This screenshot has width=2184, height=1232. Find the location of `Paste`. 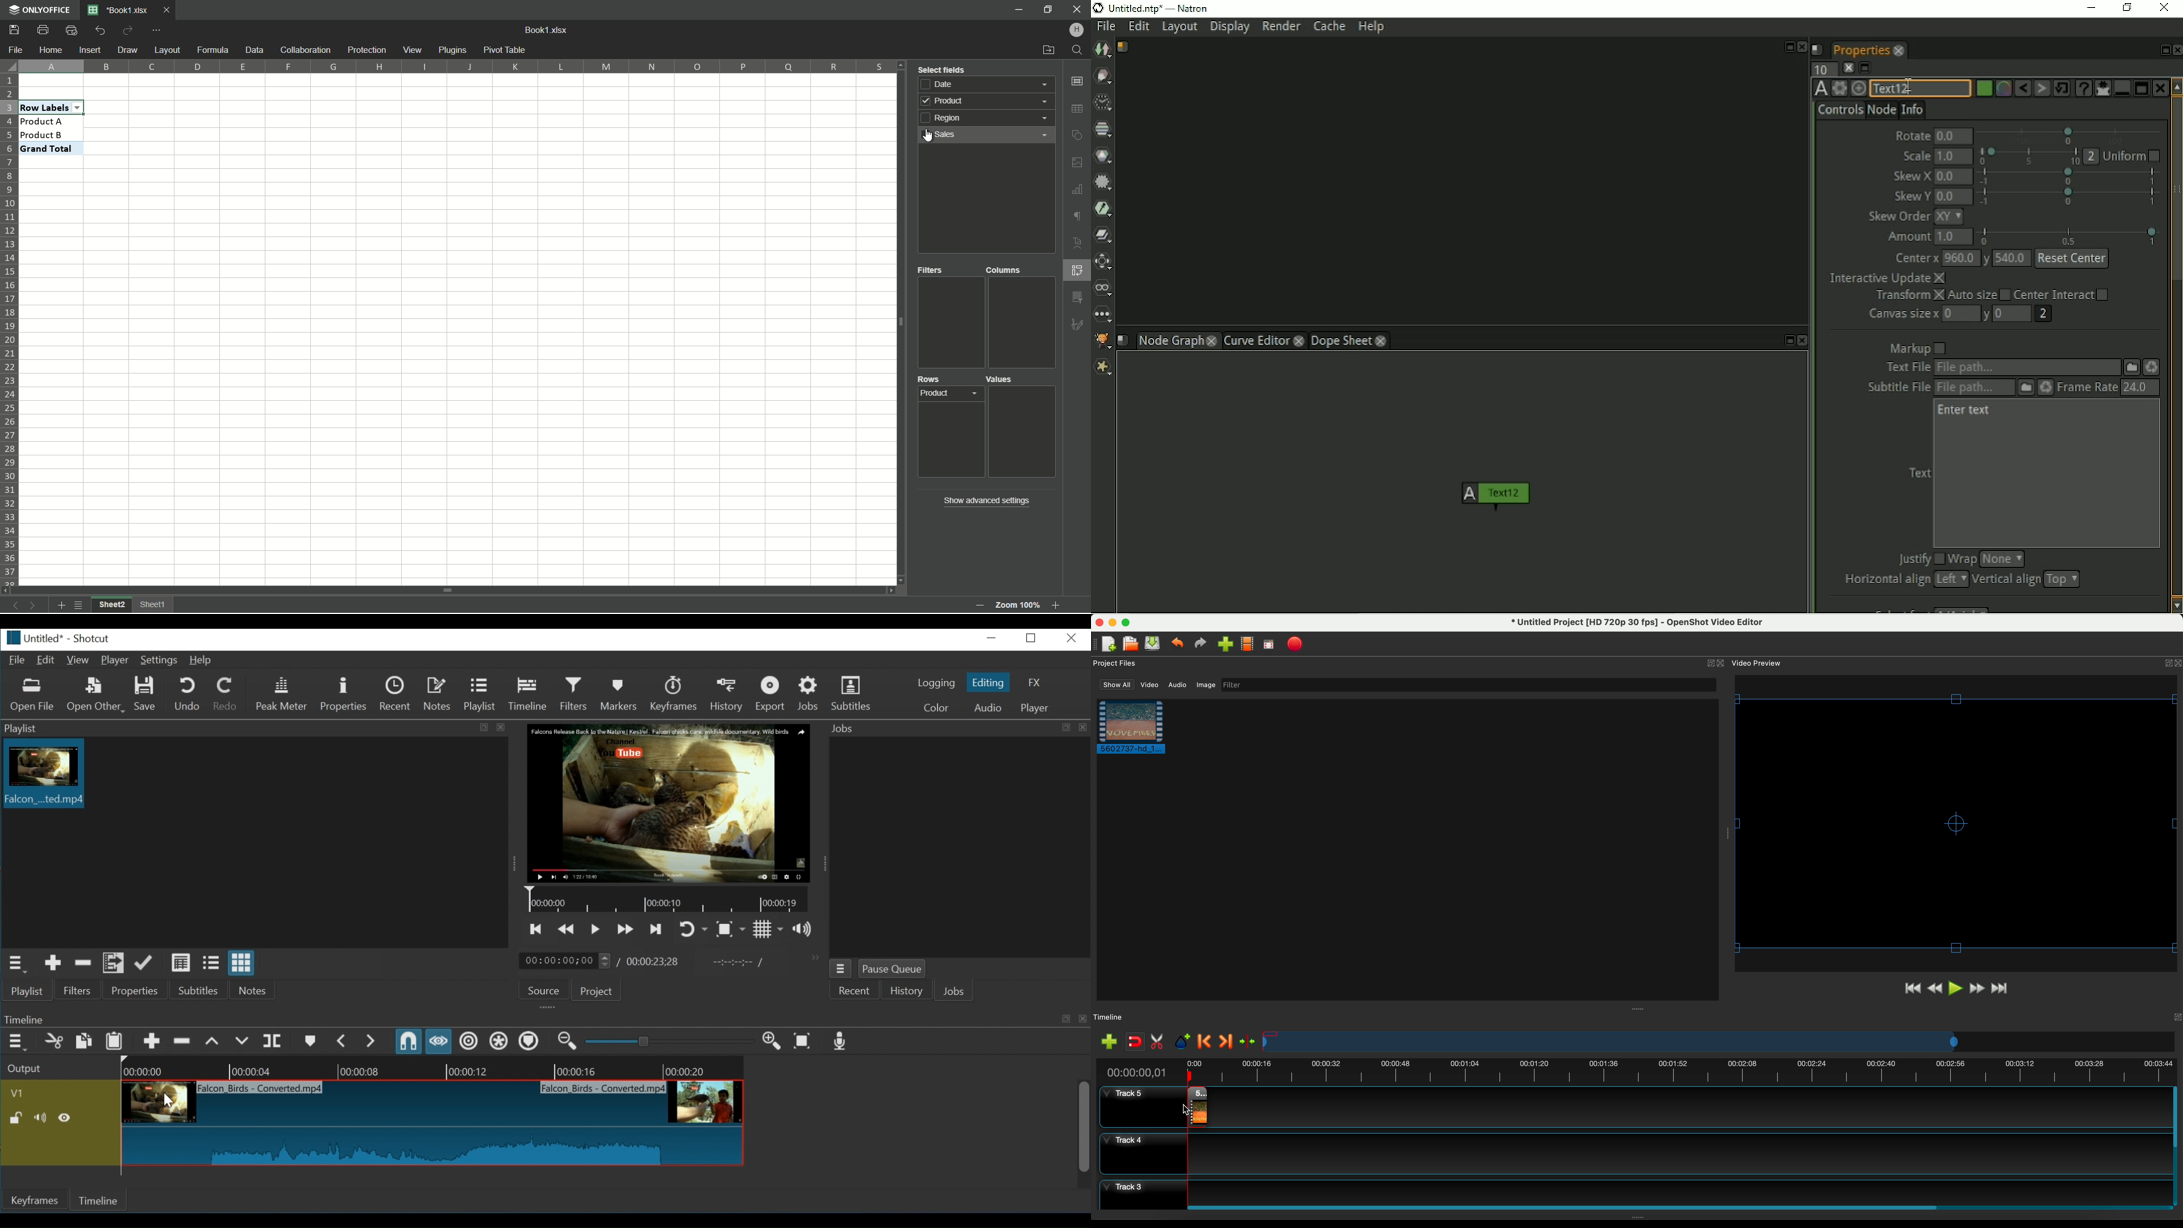

Paste is located at coordinates (114, 1042).